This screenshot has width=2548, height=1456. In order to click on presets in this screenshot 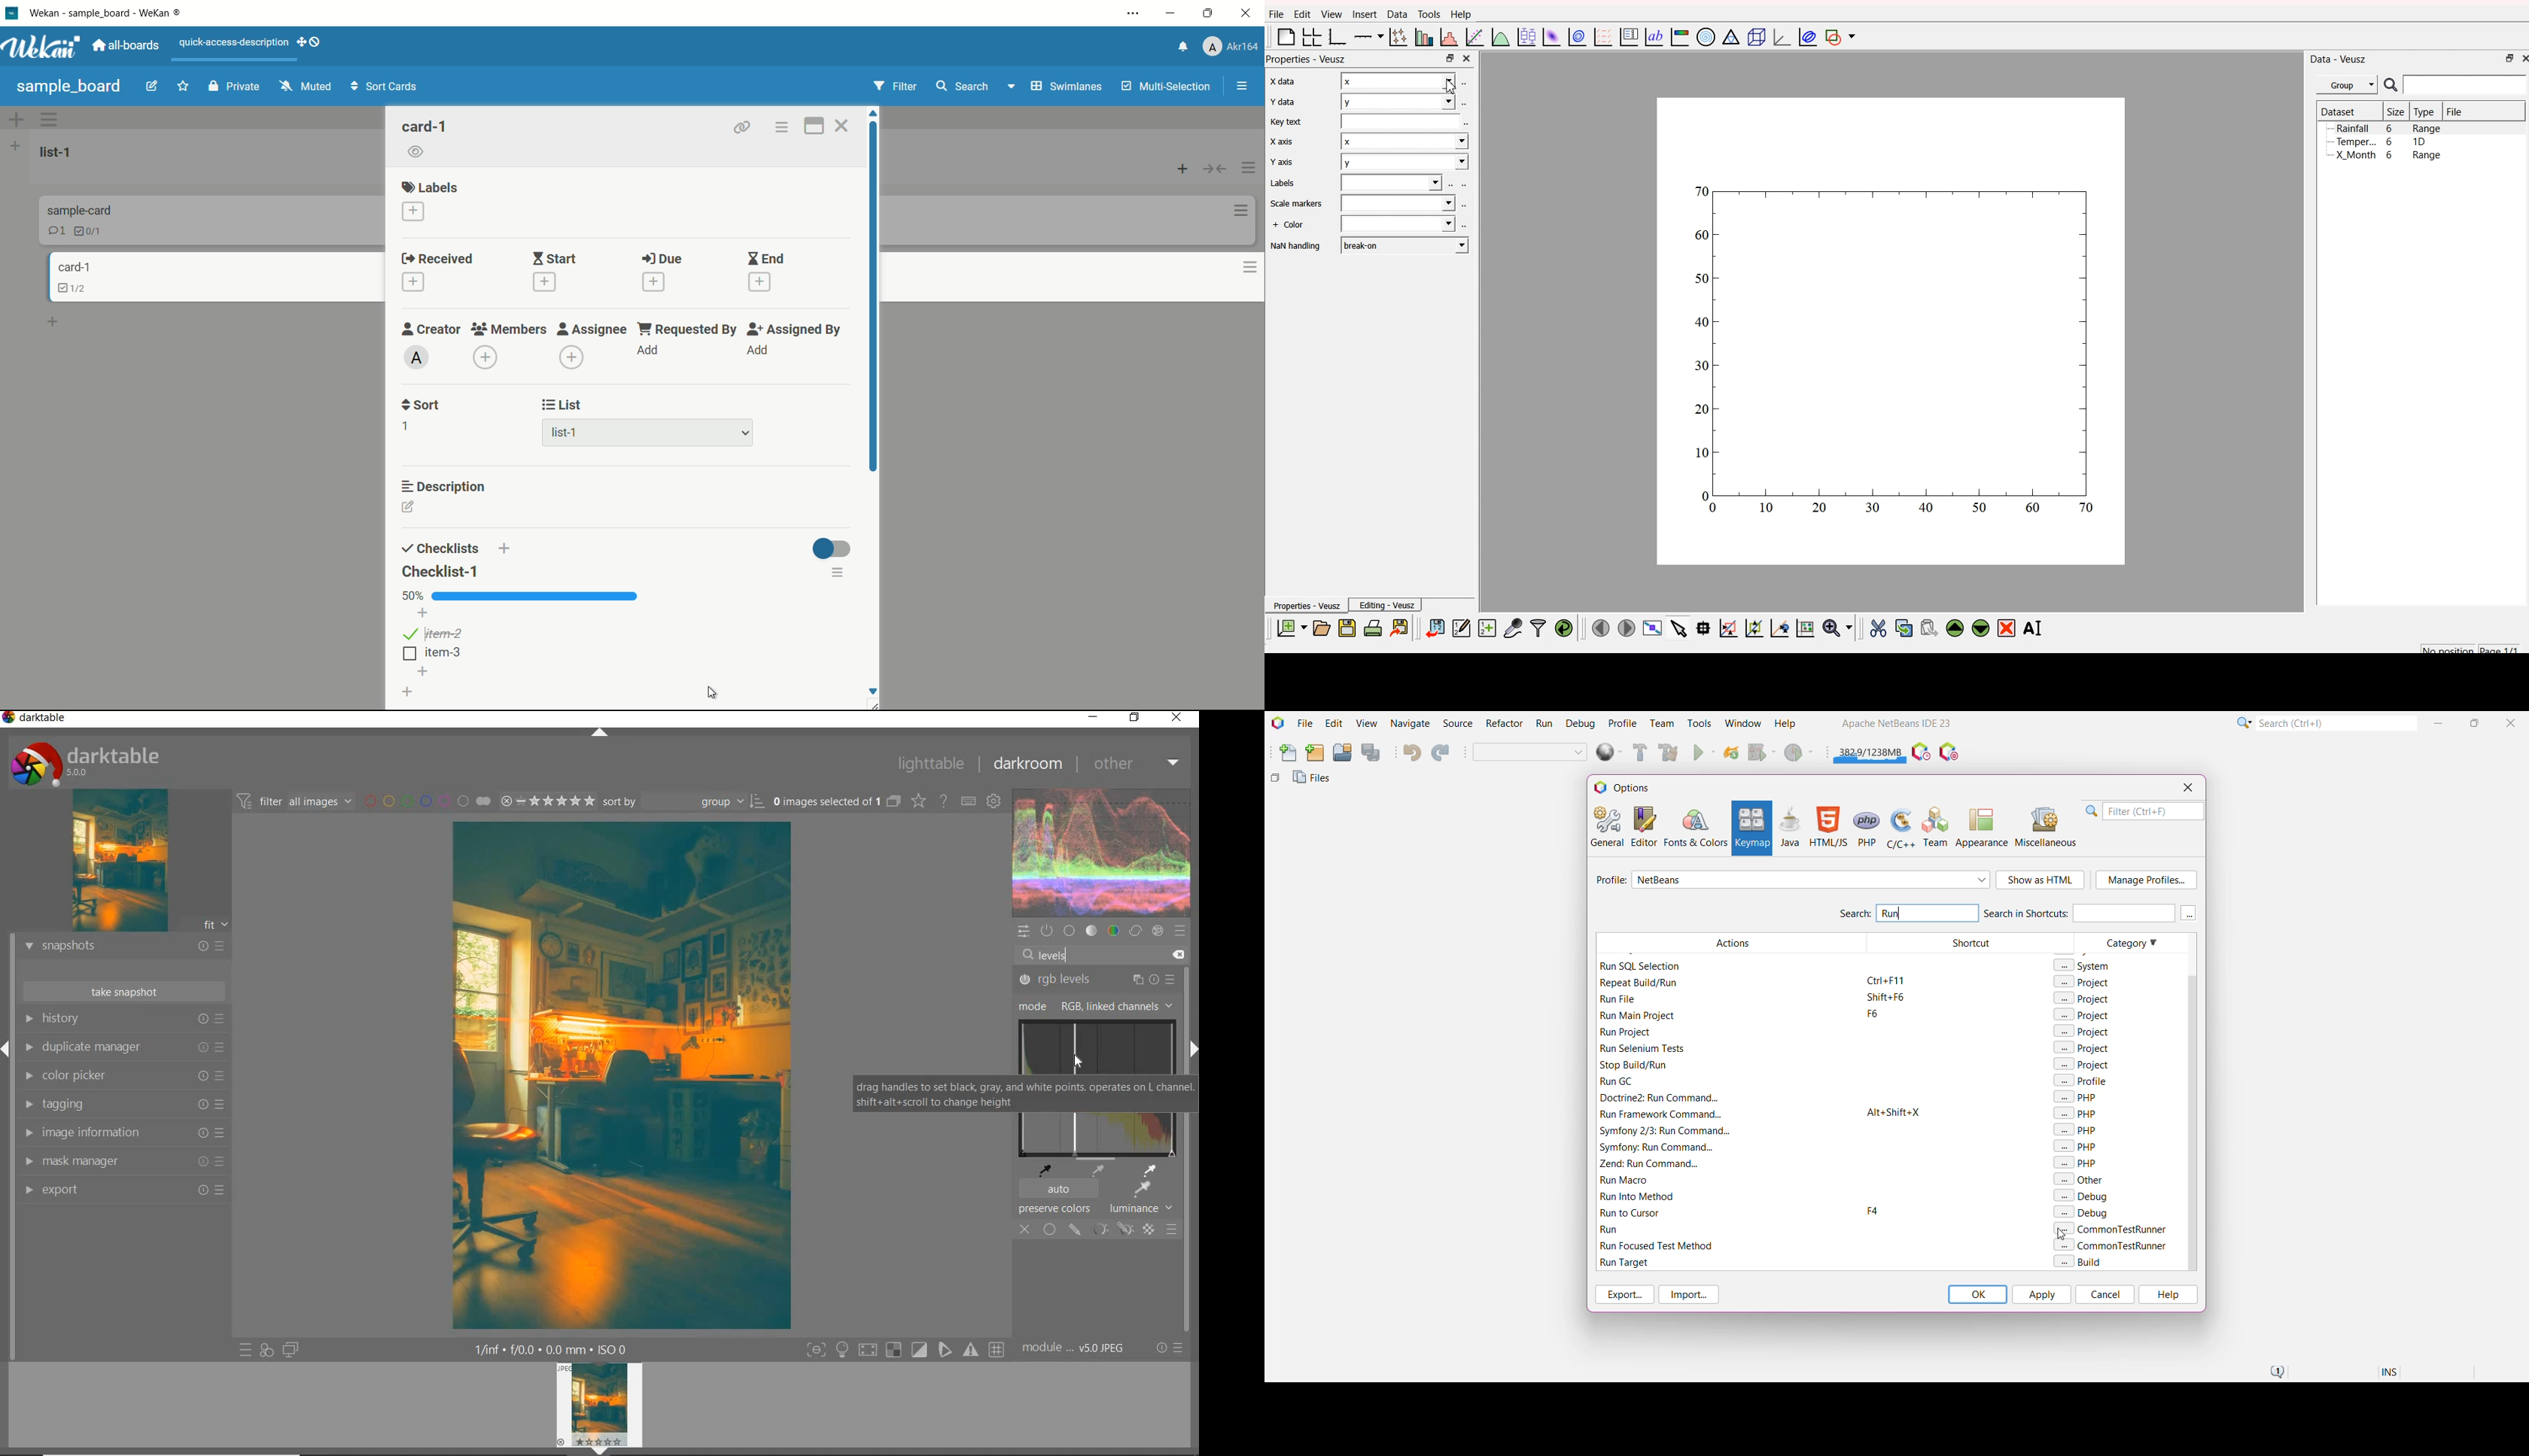, I will do `click(1183, 931)`.